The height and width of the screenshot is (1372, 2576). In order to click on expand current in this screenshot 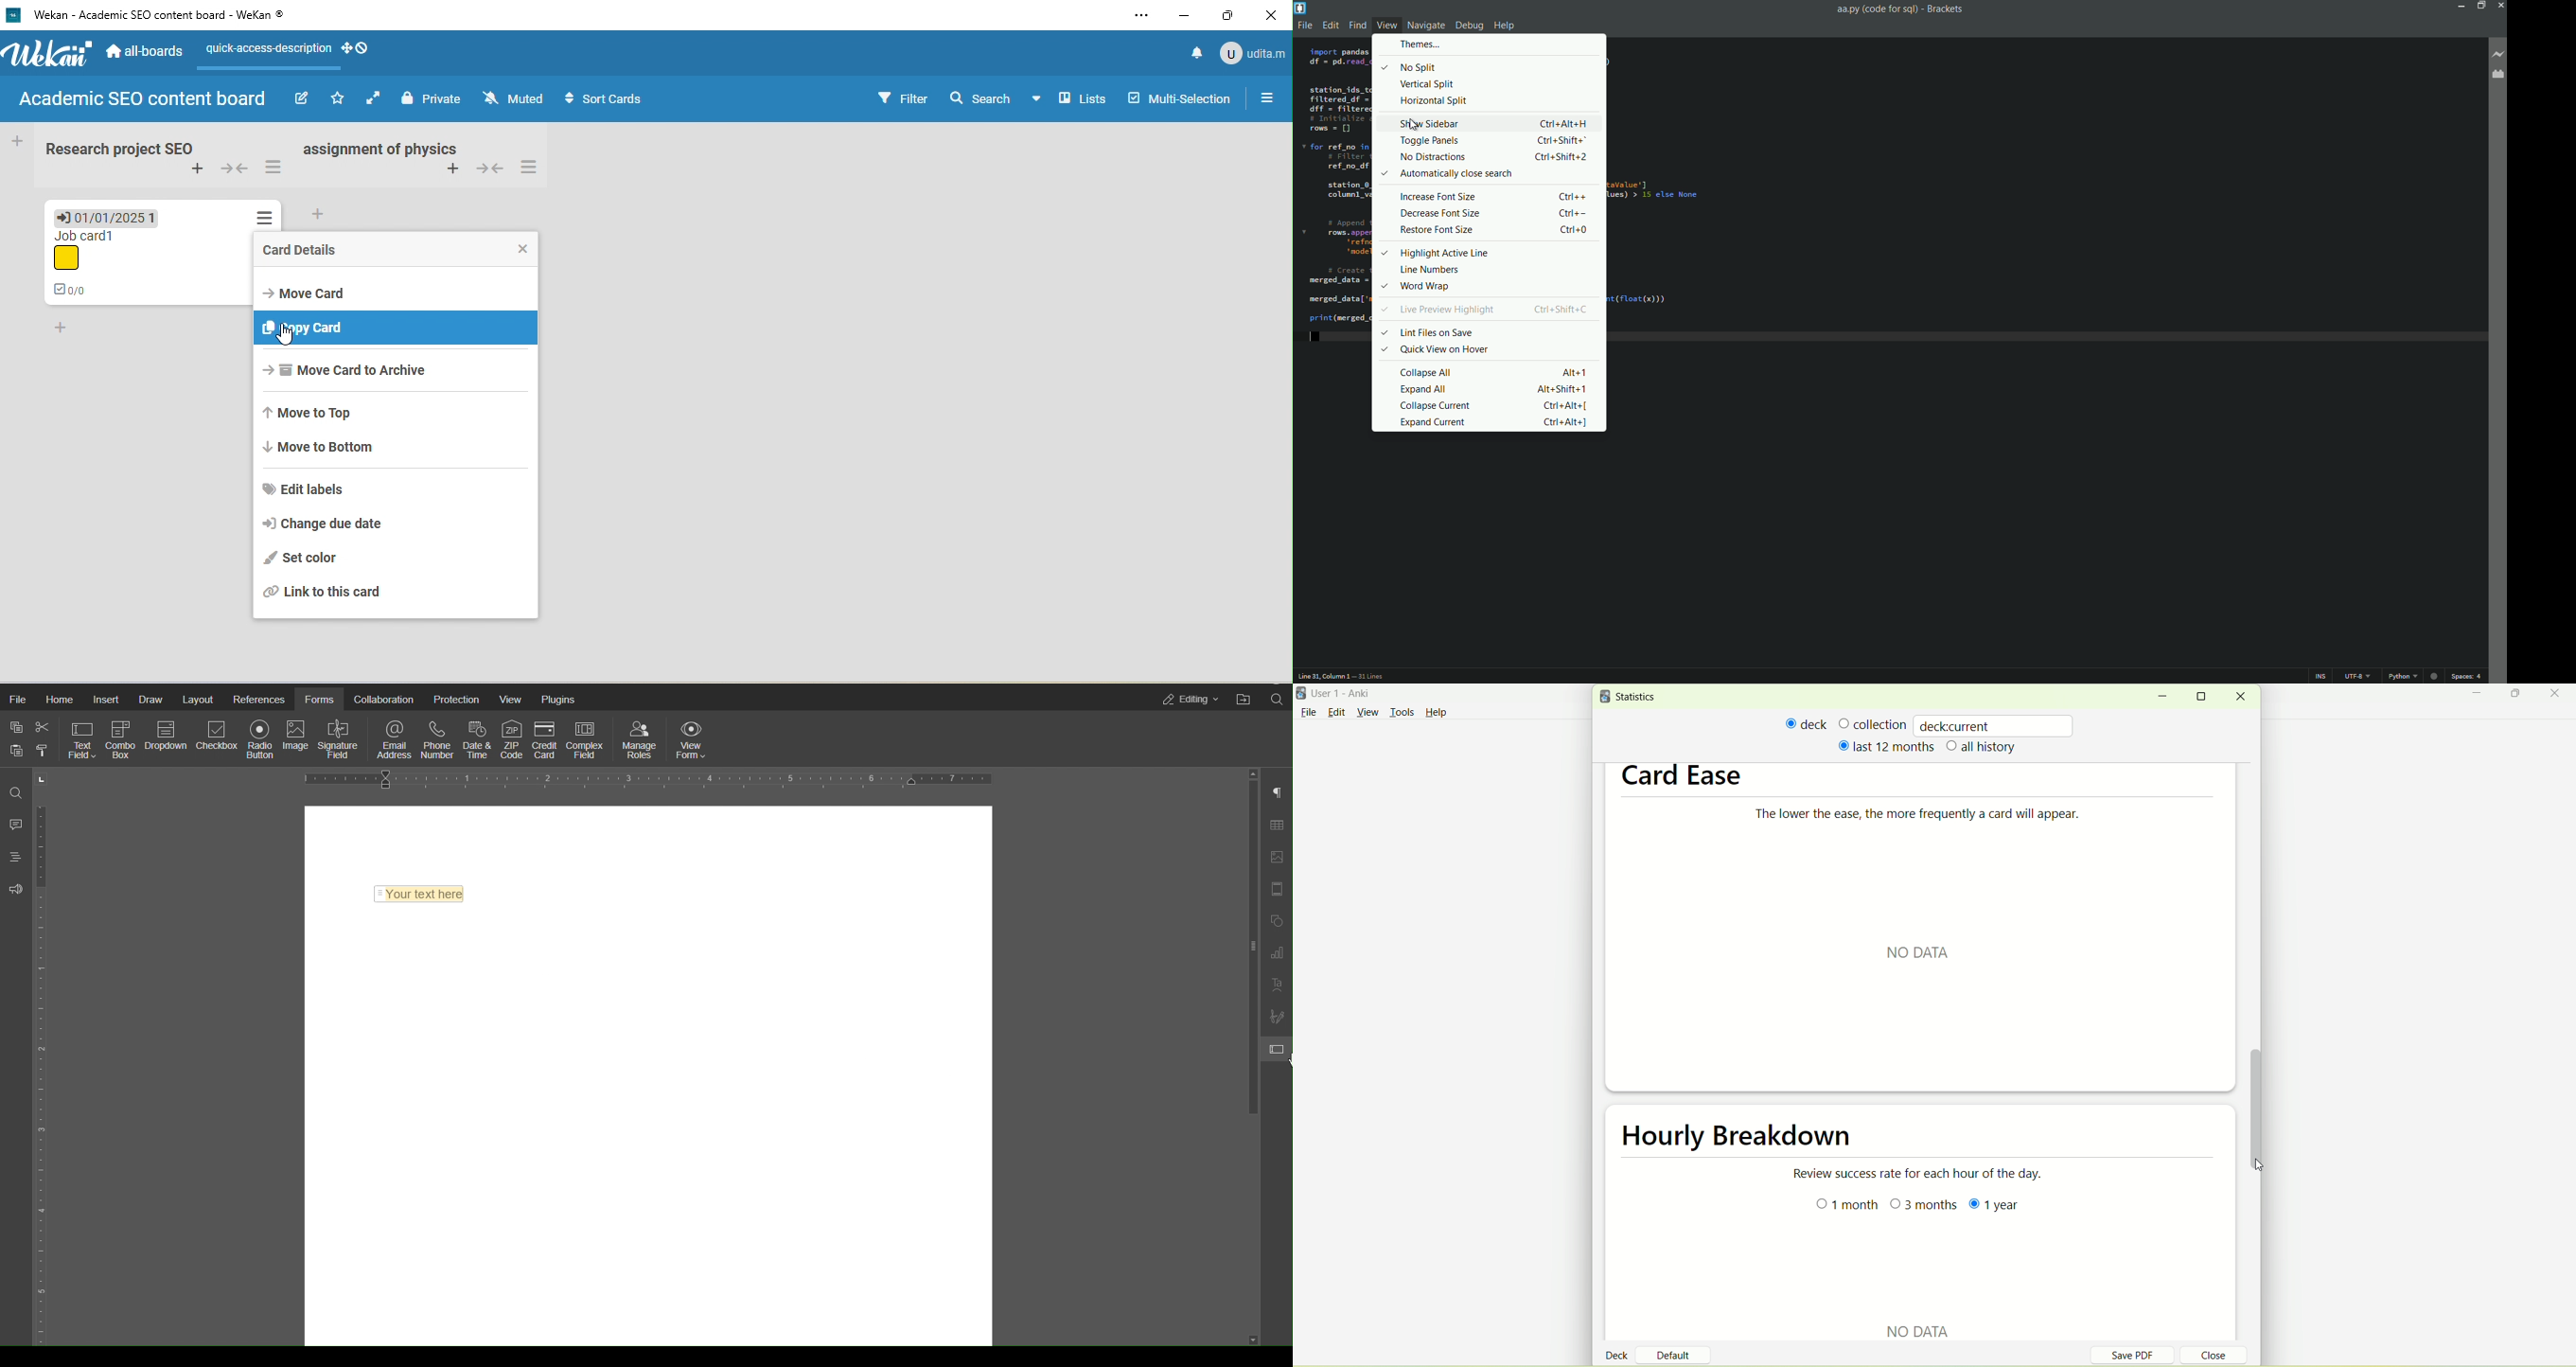, I will do `click(1492, 421)`.